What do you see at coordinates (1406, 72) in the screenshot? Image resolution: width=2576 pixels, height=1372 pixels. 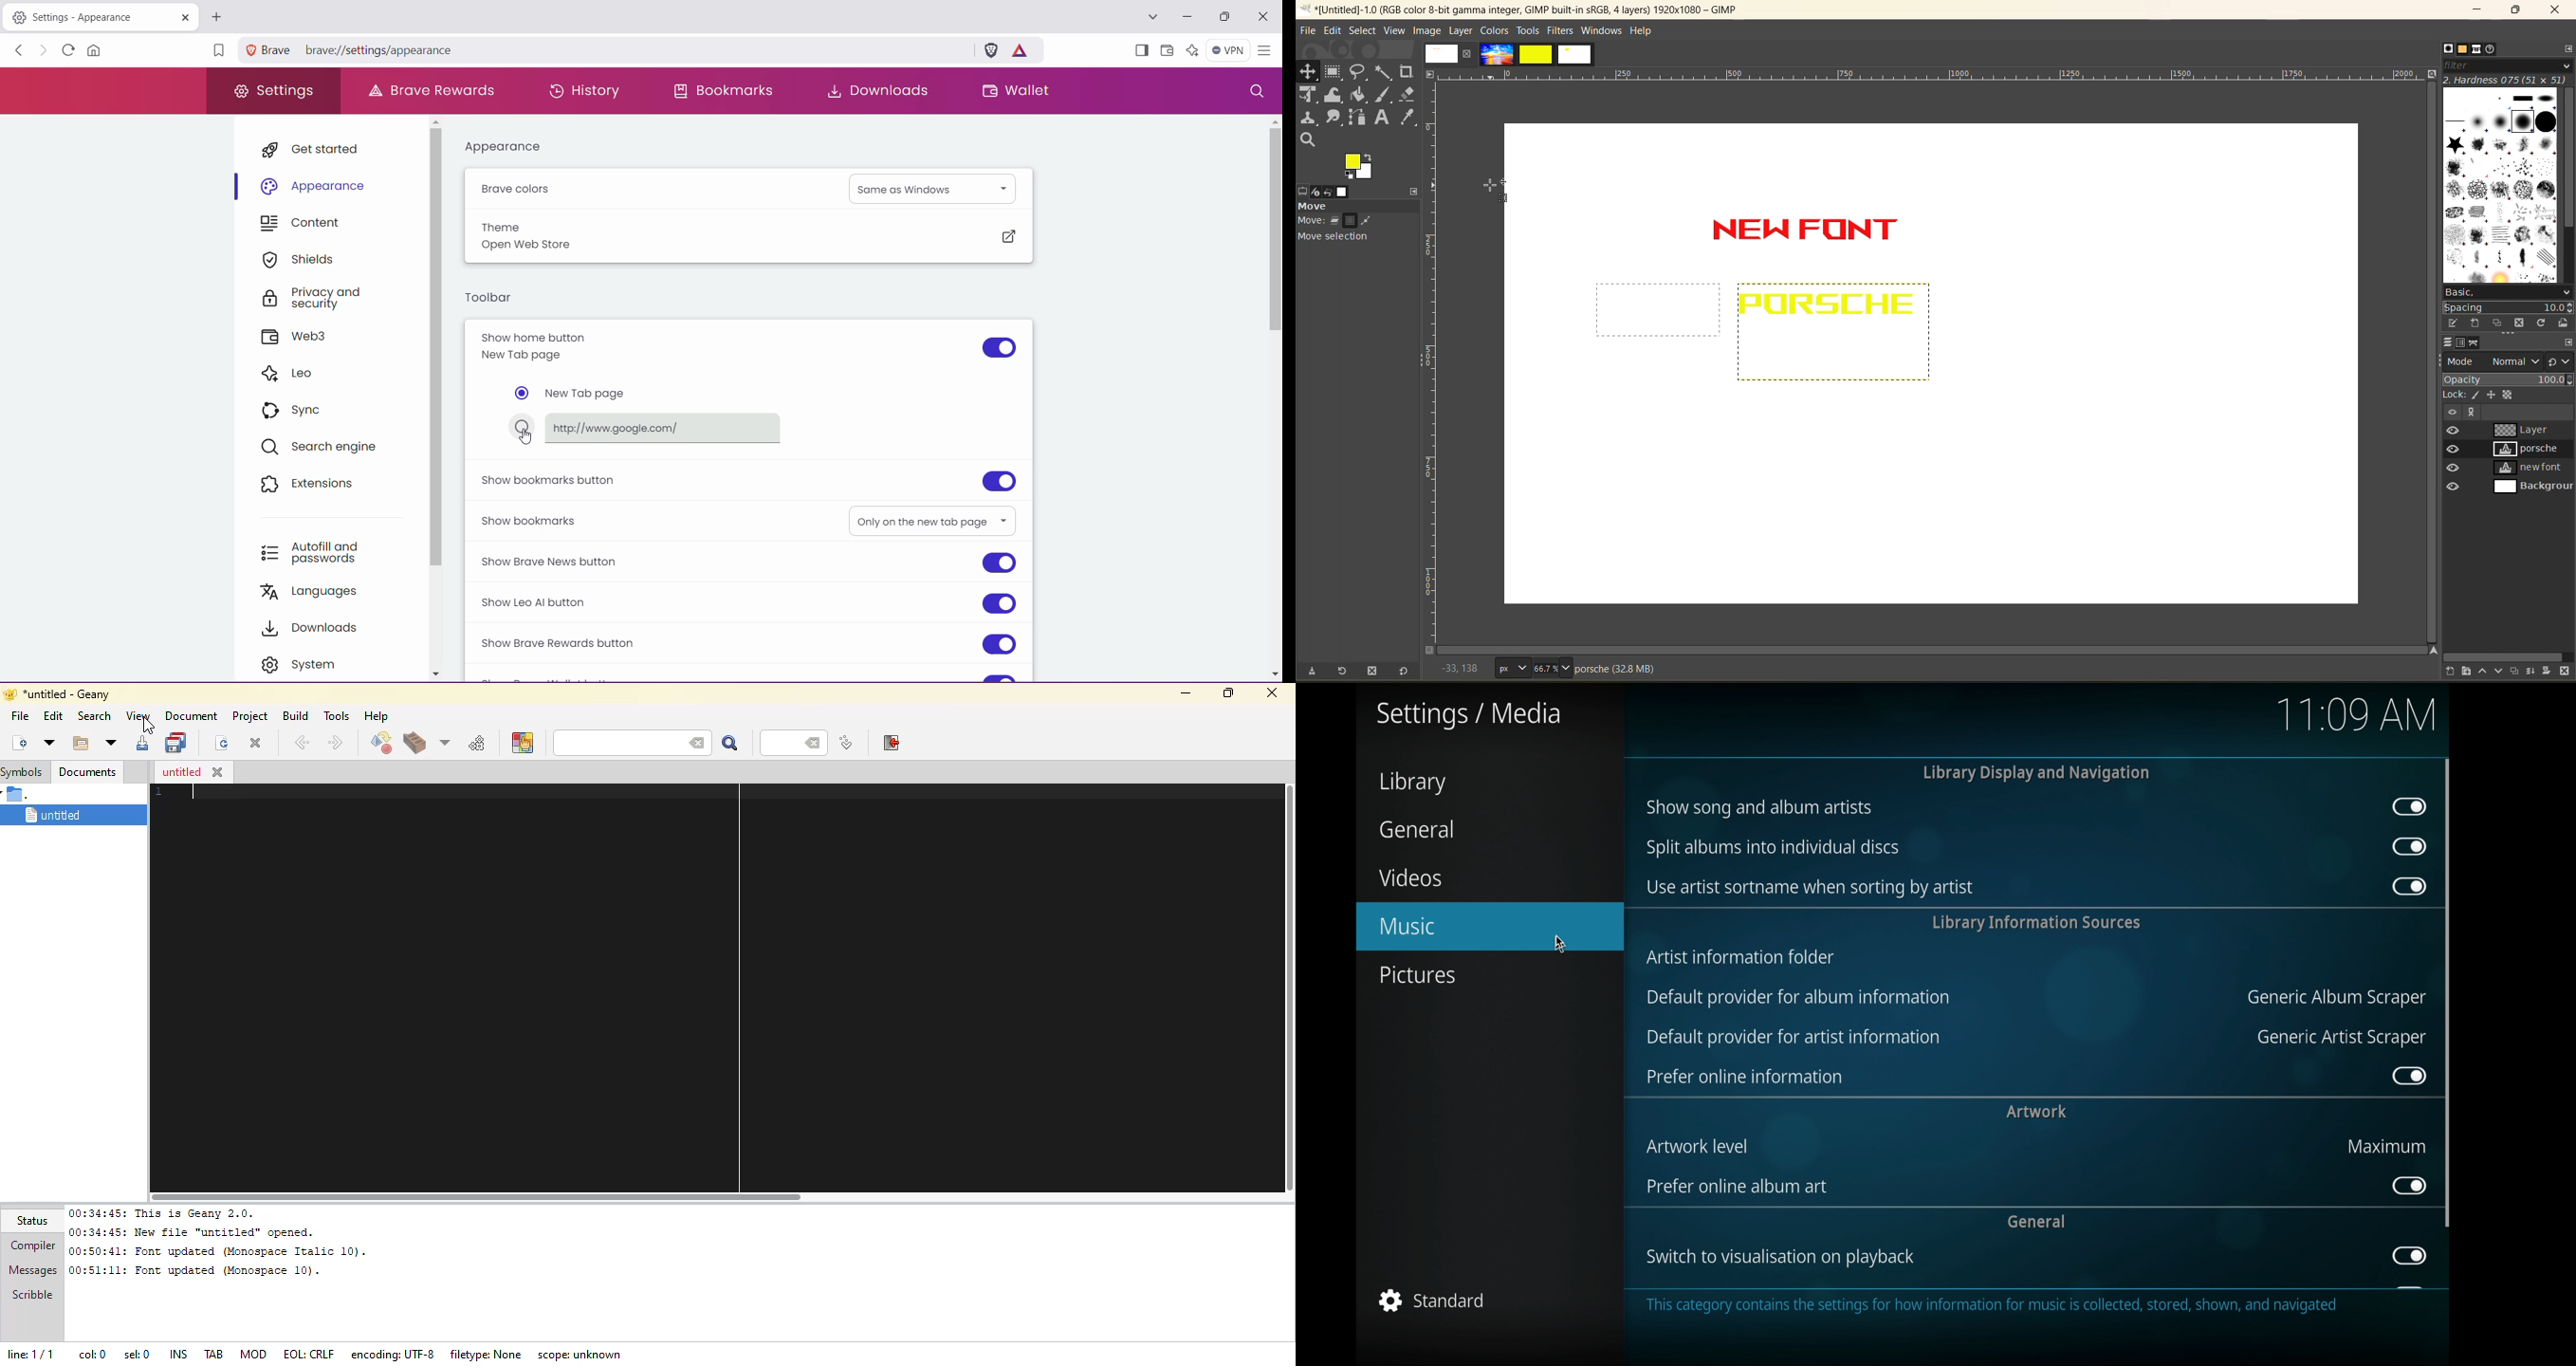 I see `crope` at bounding box center [1406, 72].